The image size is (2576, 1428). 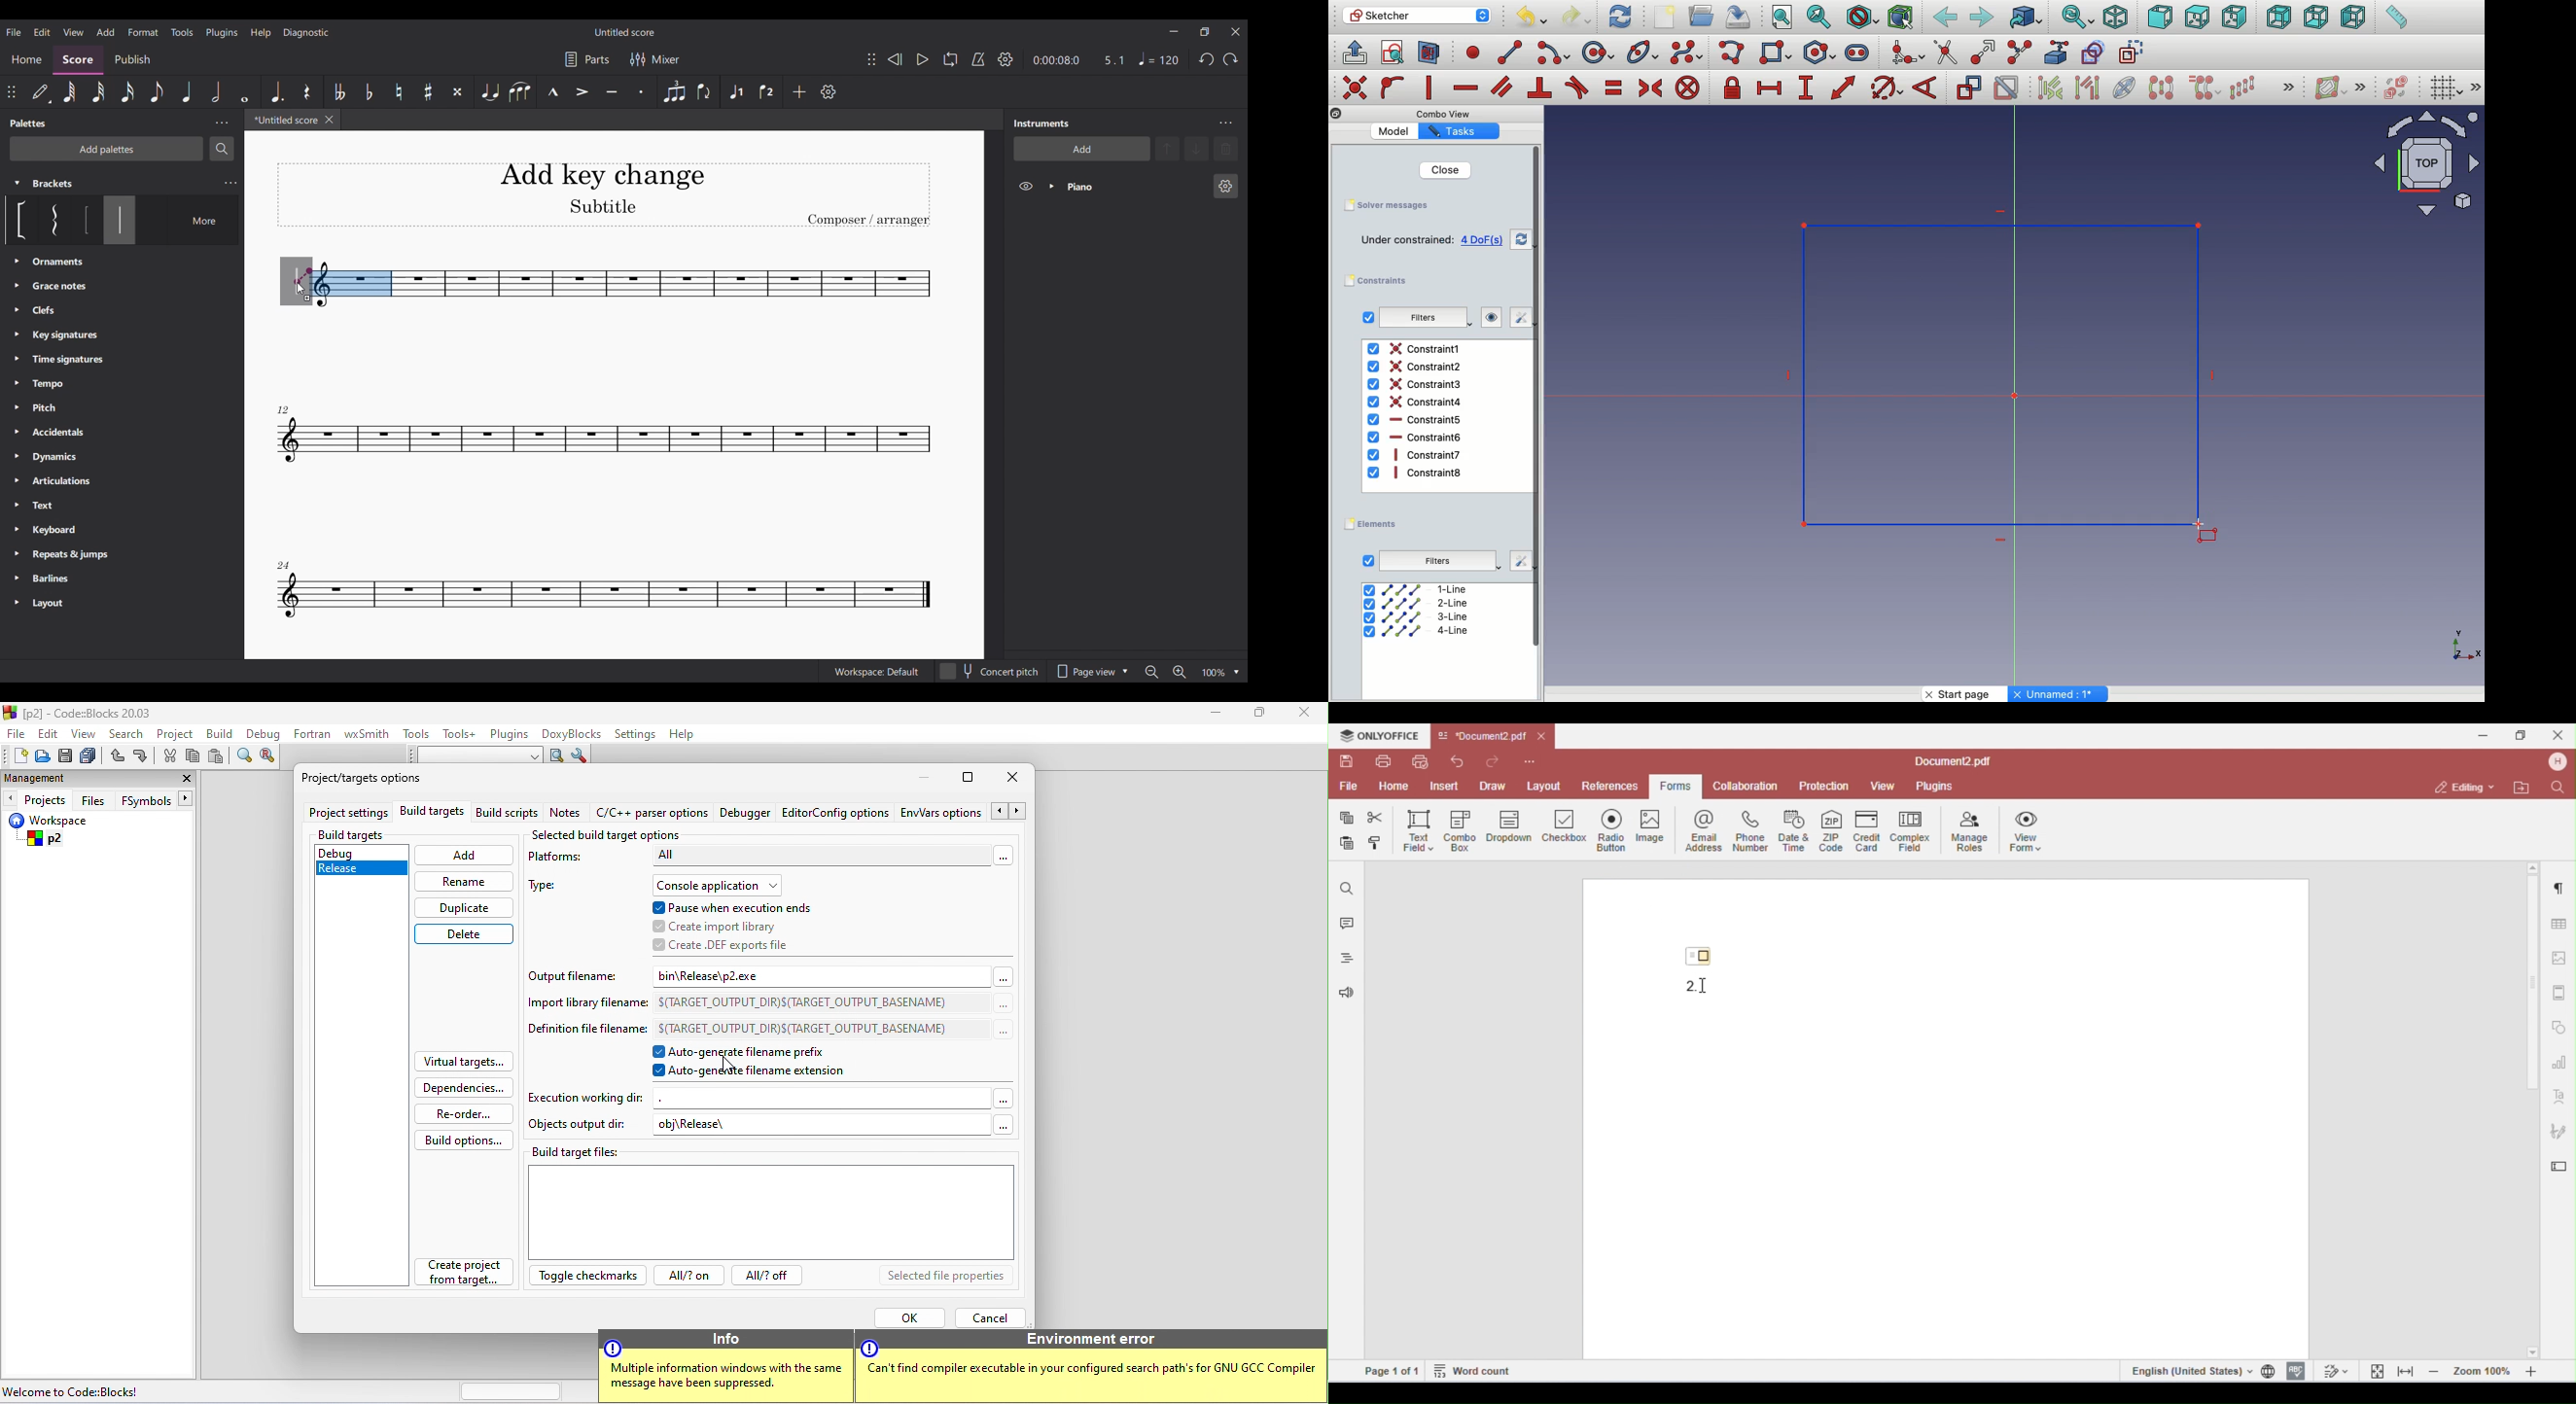 I want to click on tools++, so click(x=463, y=735).